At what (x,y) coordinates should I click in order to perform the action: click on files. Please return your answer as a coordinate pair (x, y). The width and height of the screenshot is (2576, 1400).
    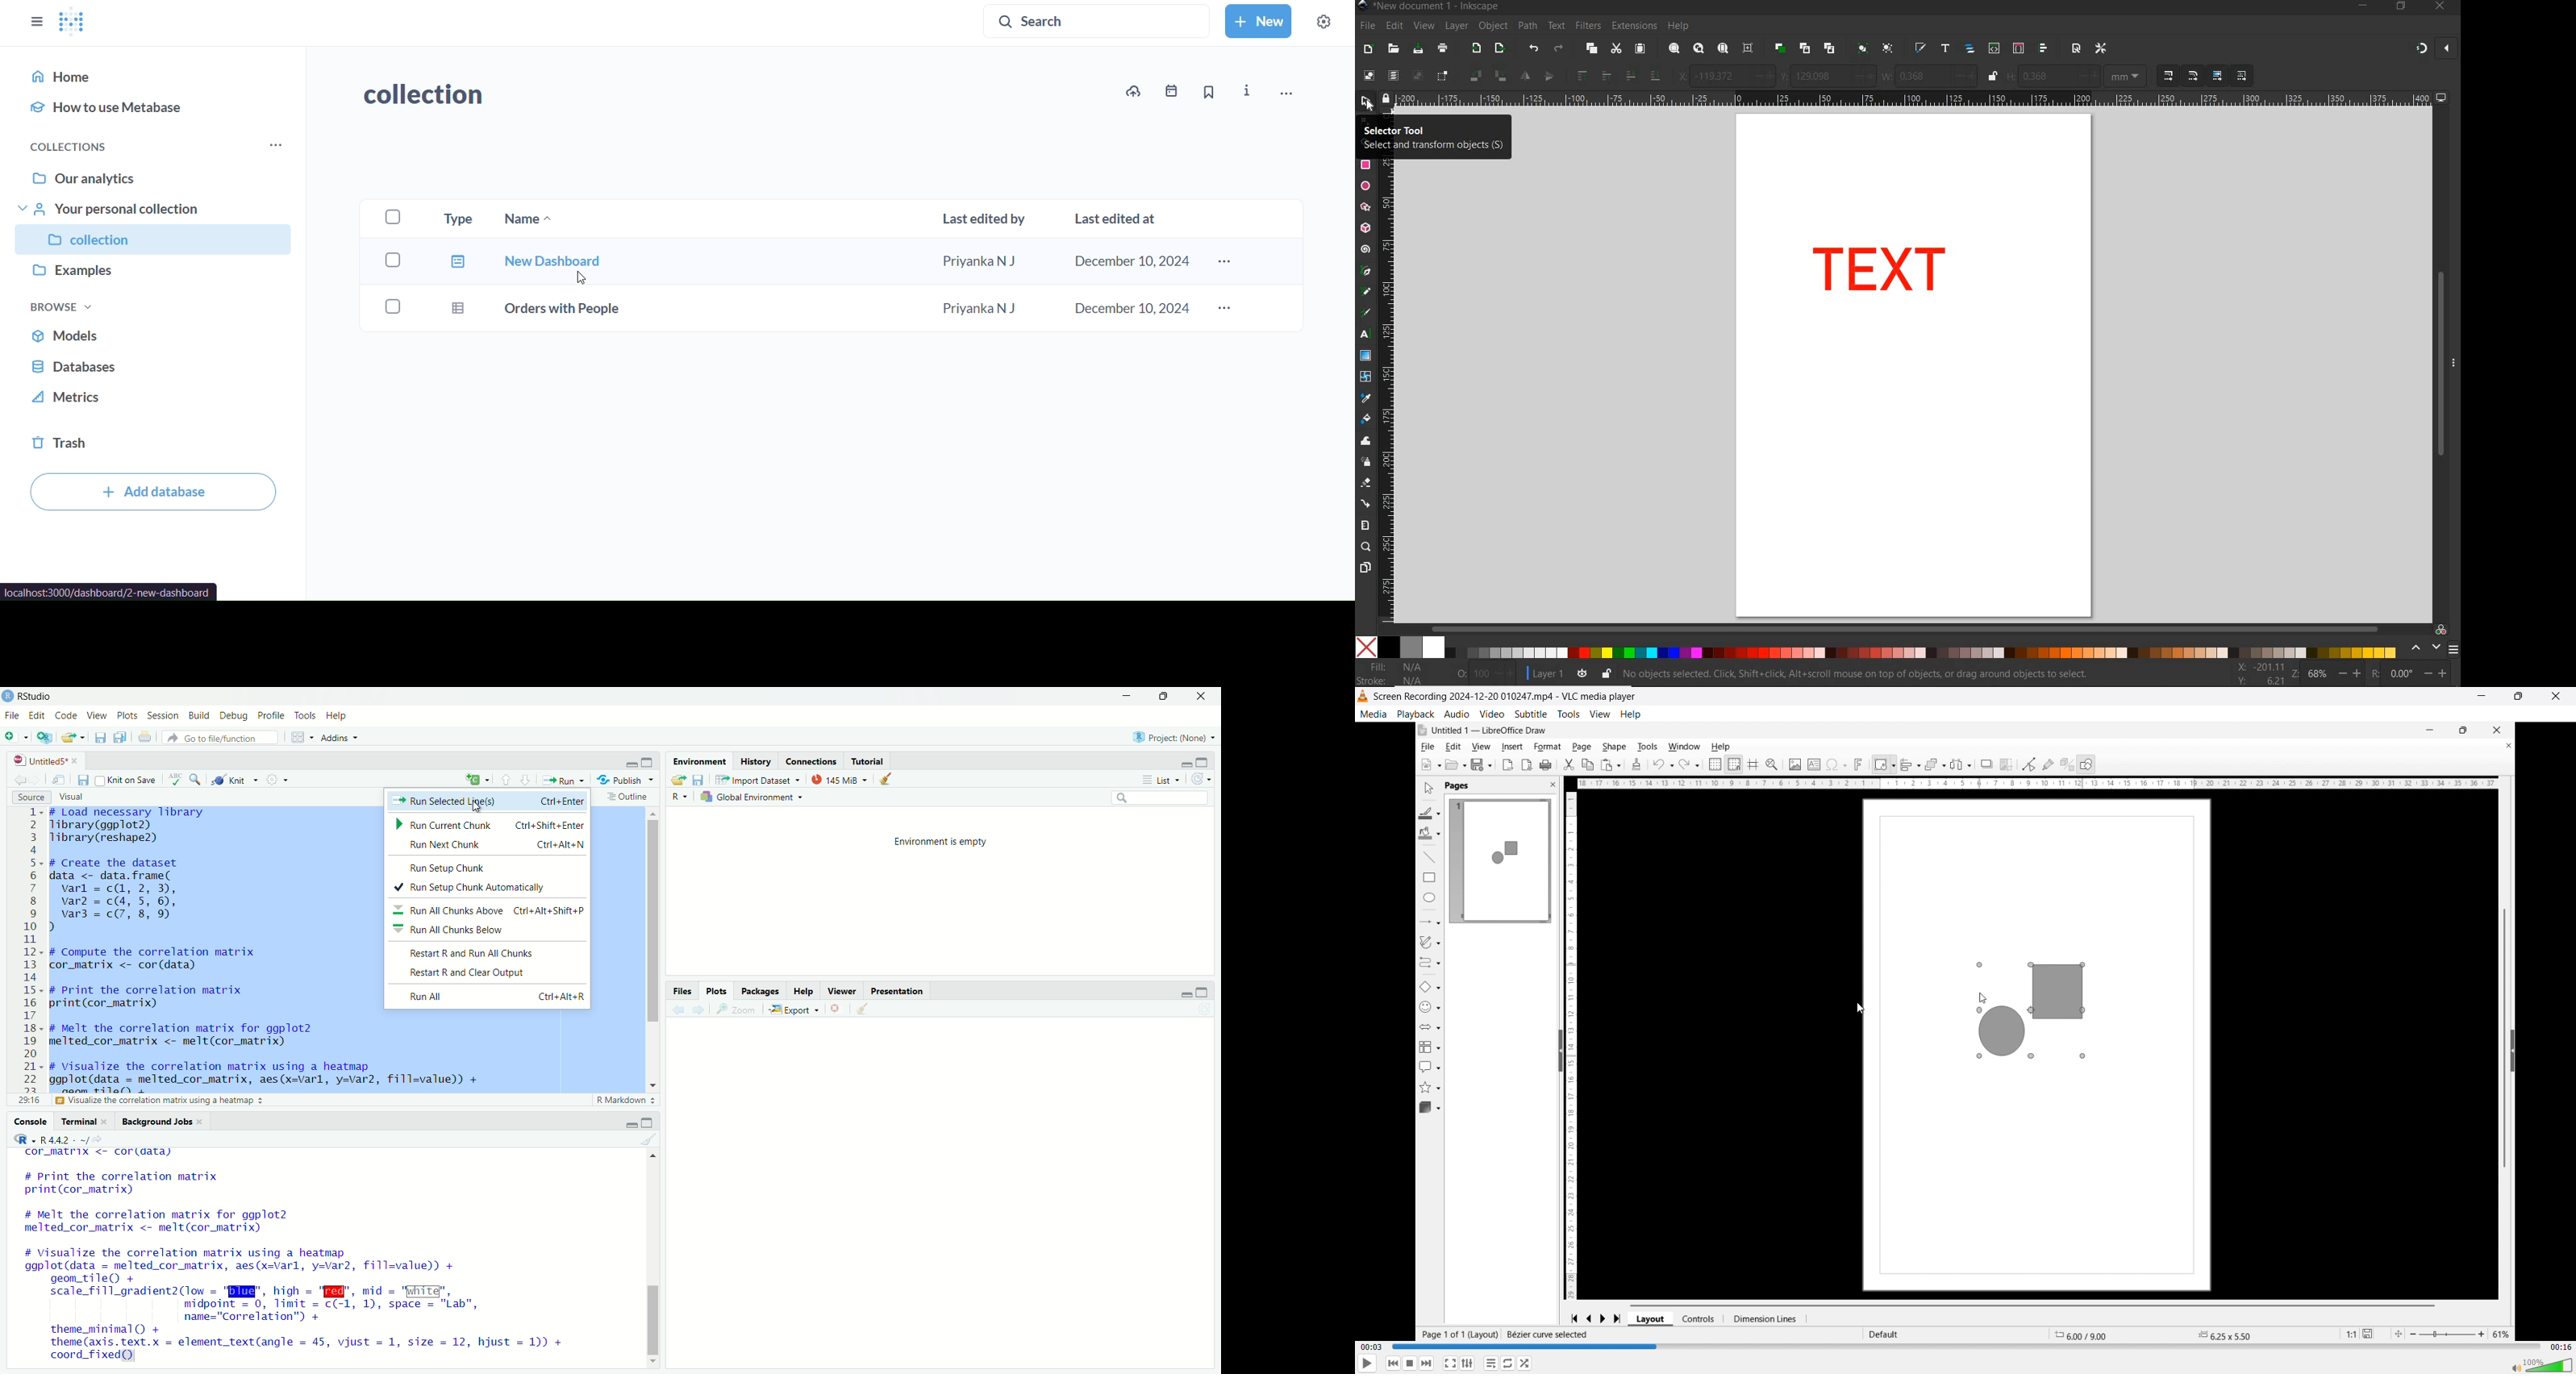
    Looking at the image, I should click on (684, 991).